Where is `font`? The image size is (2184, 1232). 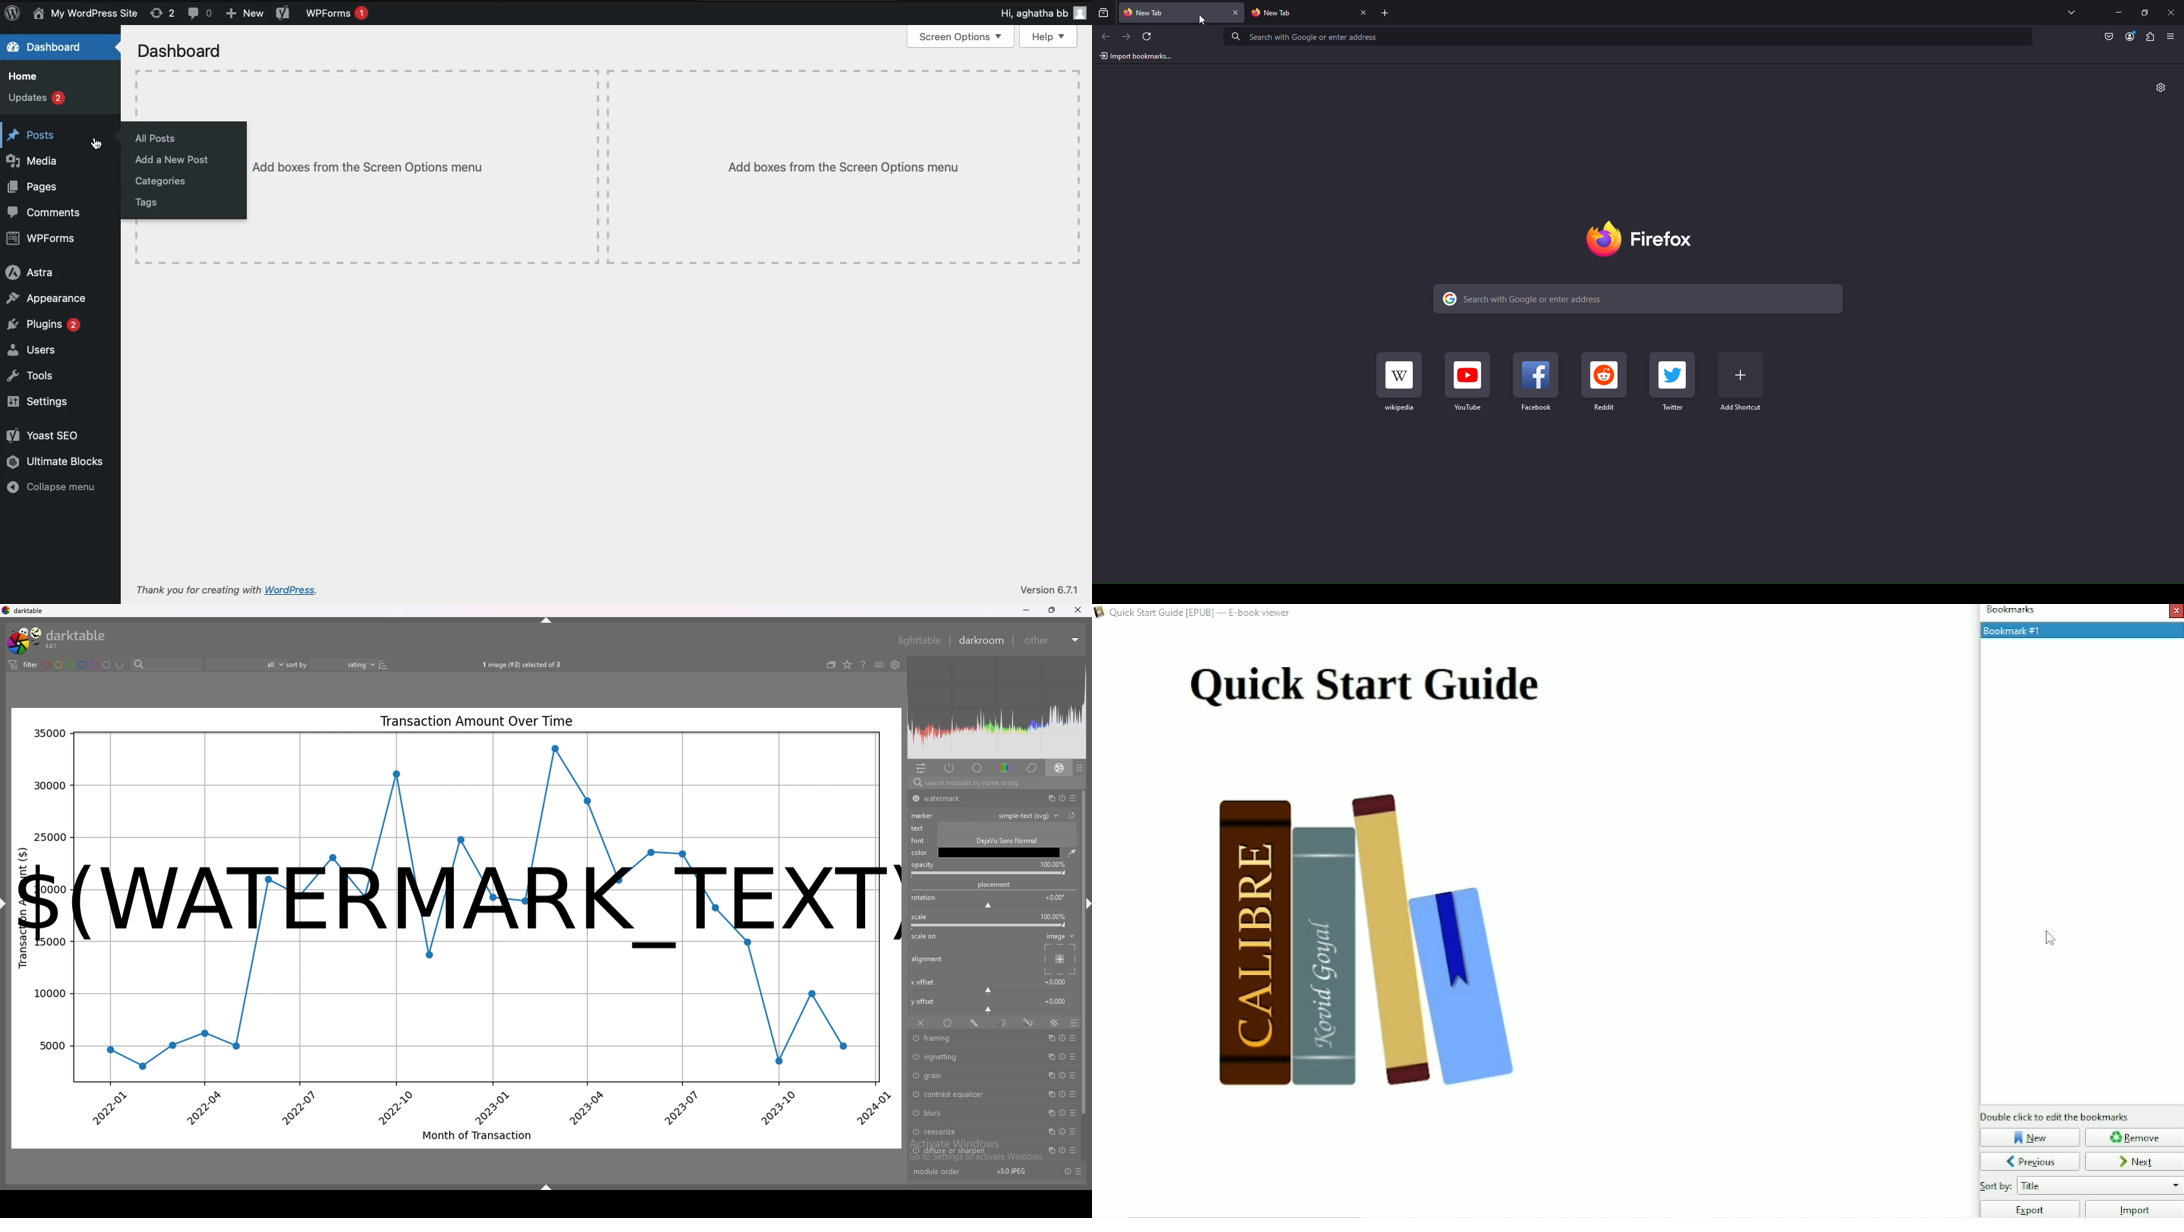
font is located at coordinates (919, 841).